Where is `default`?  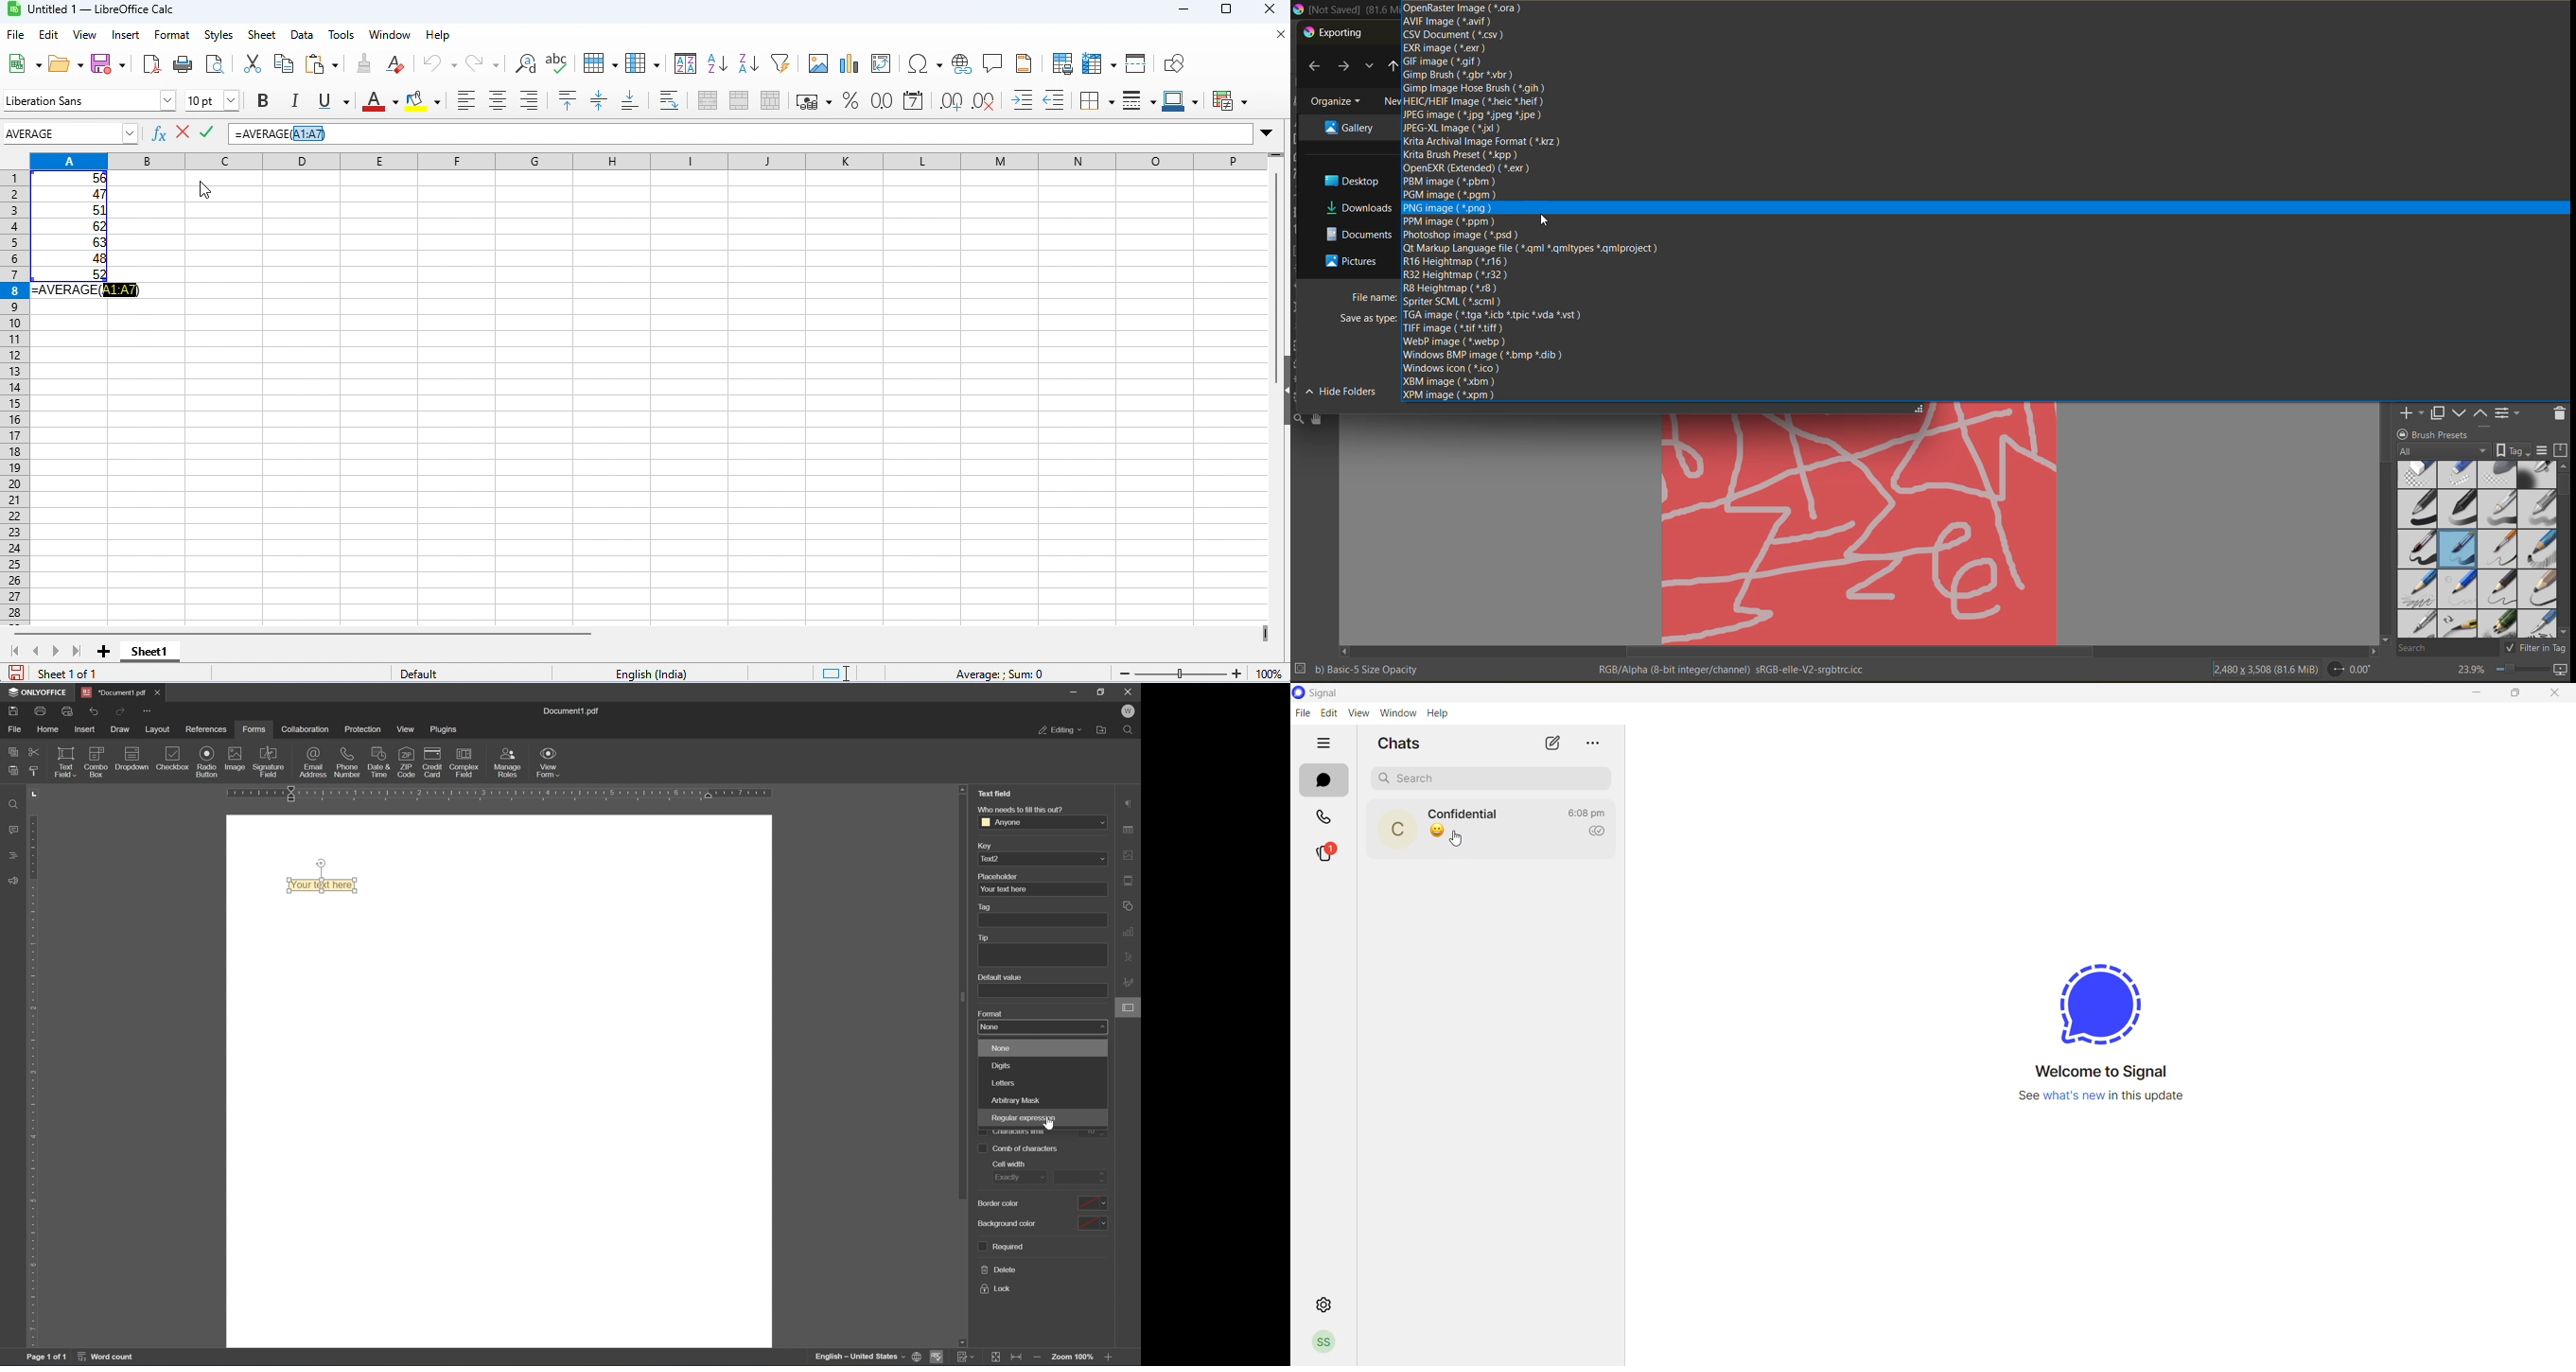 default is located at coordinates (424, 674).